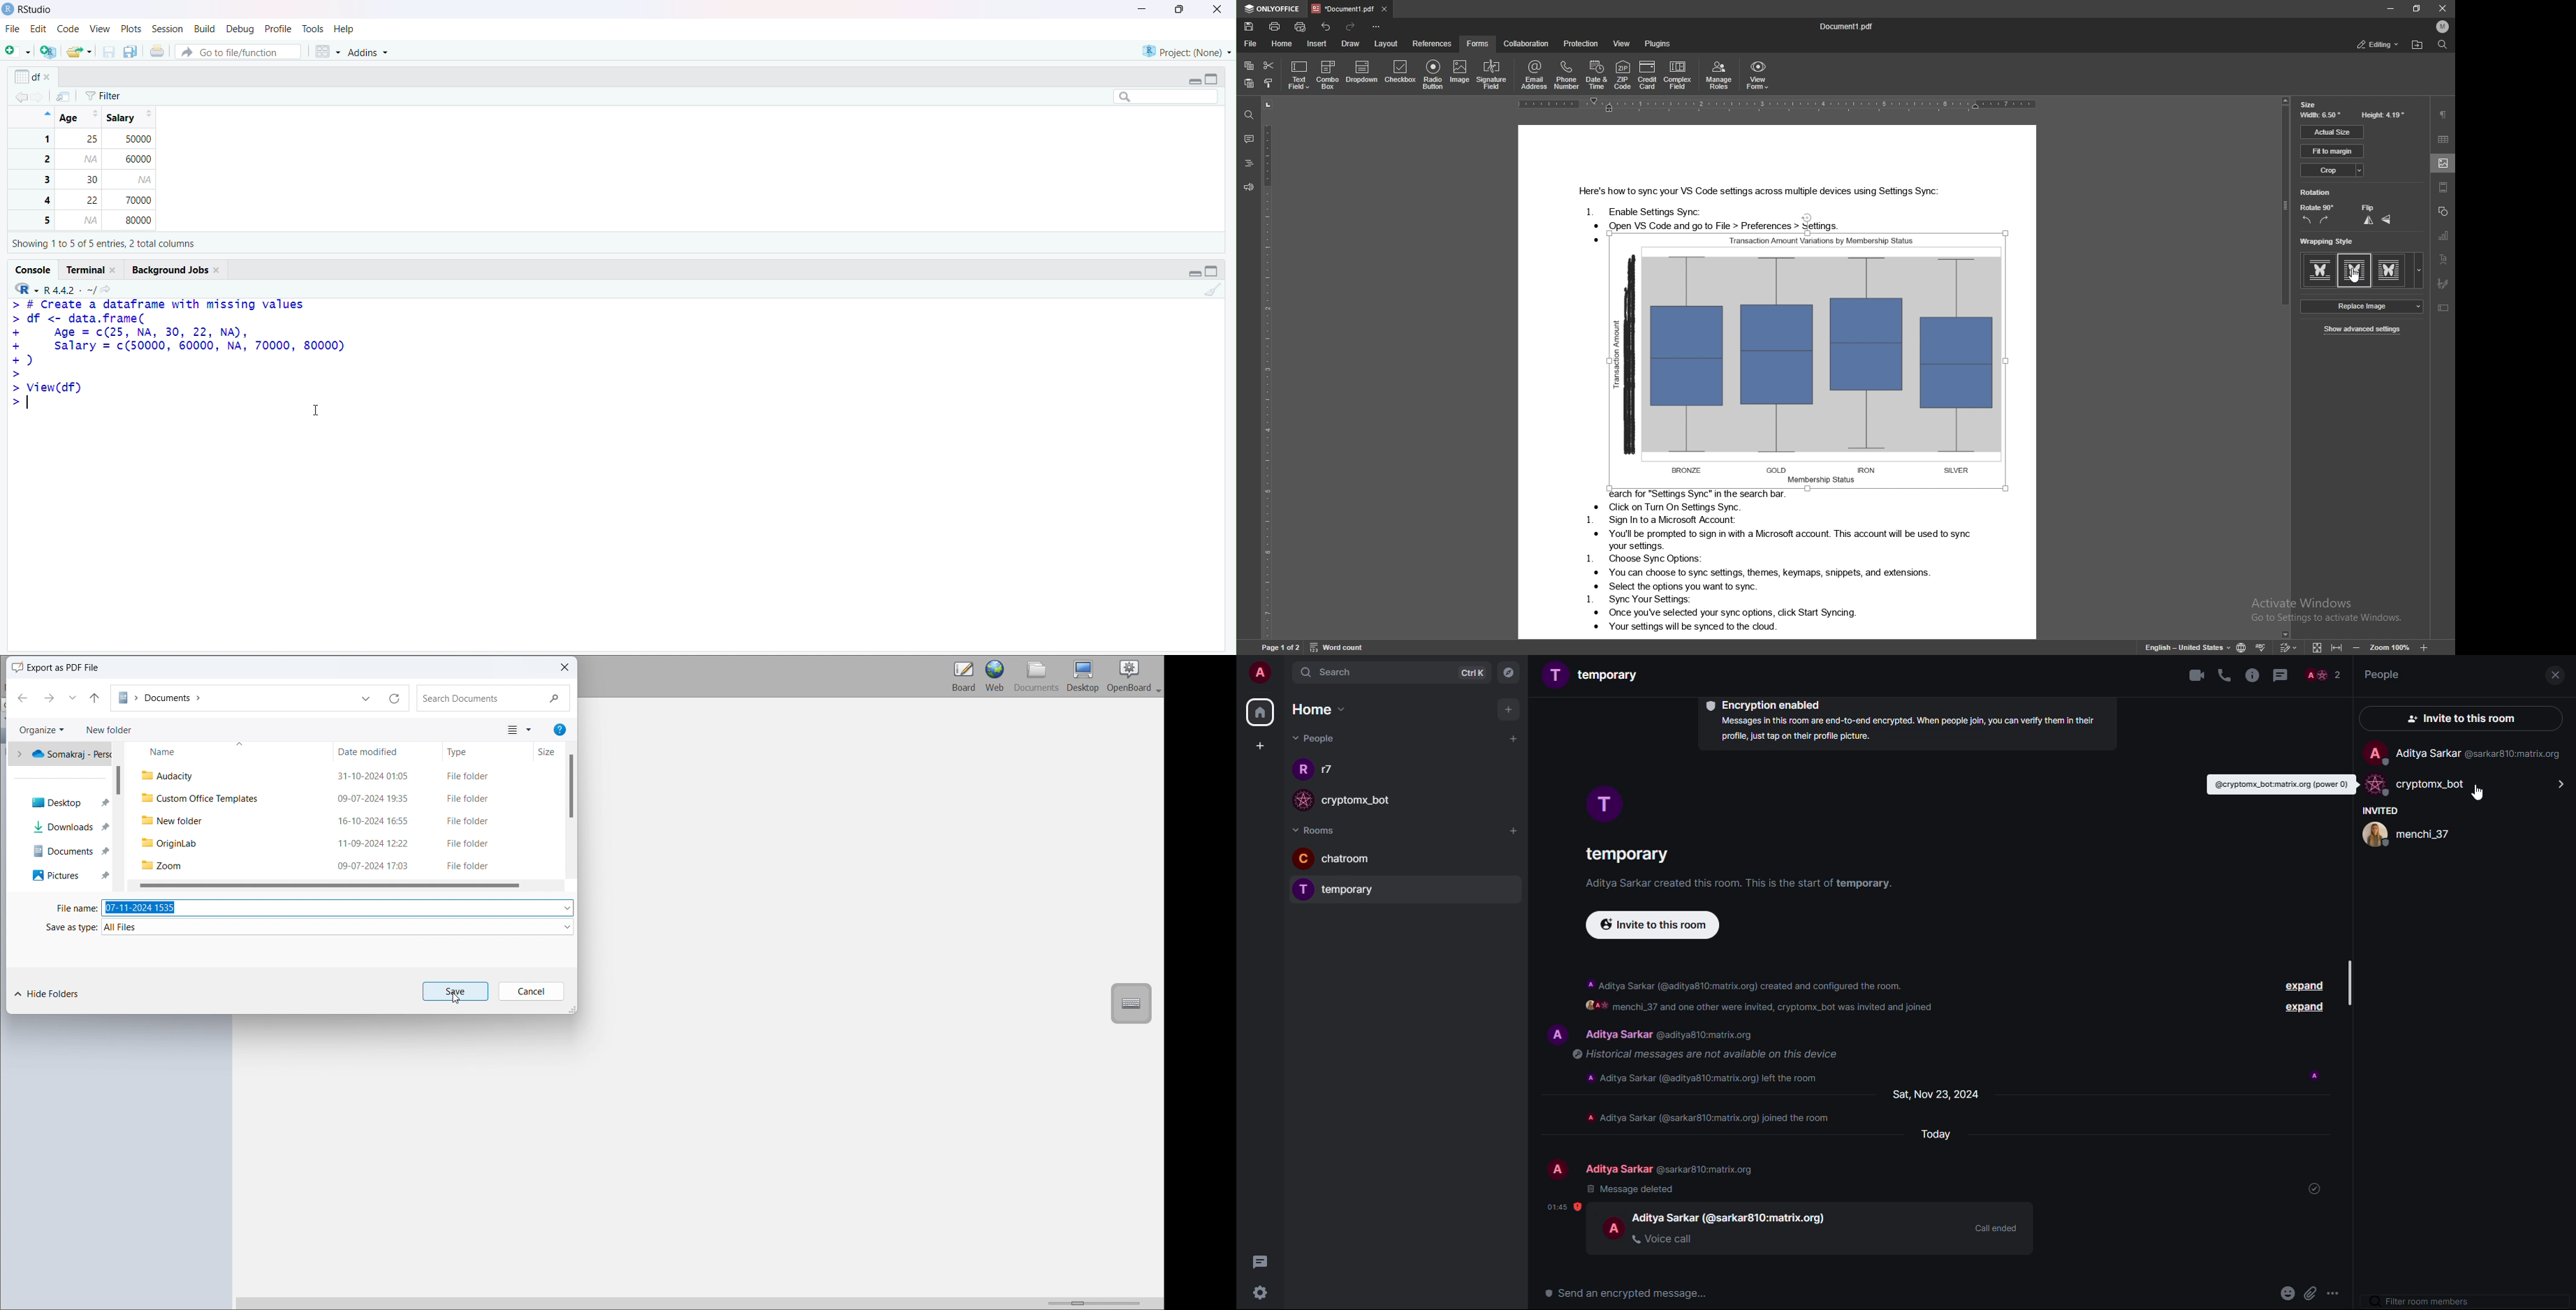 Image resolution: width=2576 pixels, height=1316 pixels. Describe the element at coordinates (93, 181) in the screenshot. I see `1 25 50000
2 60000
3 30

4 22 70000
5 80000` at that location.